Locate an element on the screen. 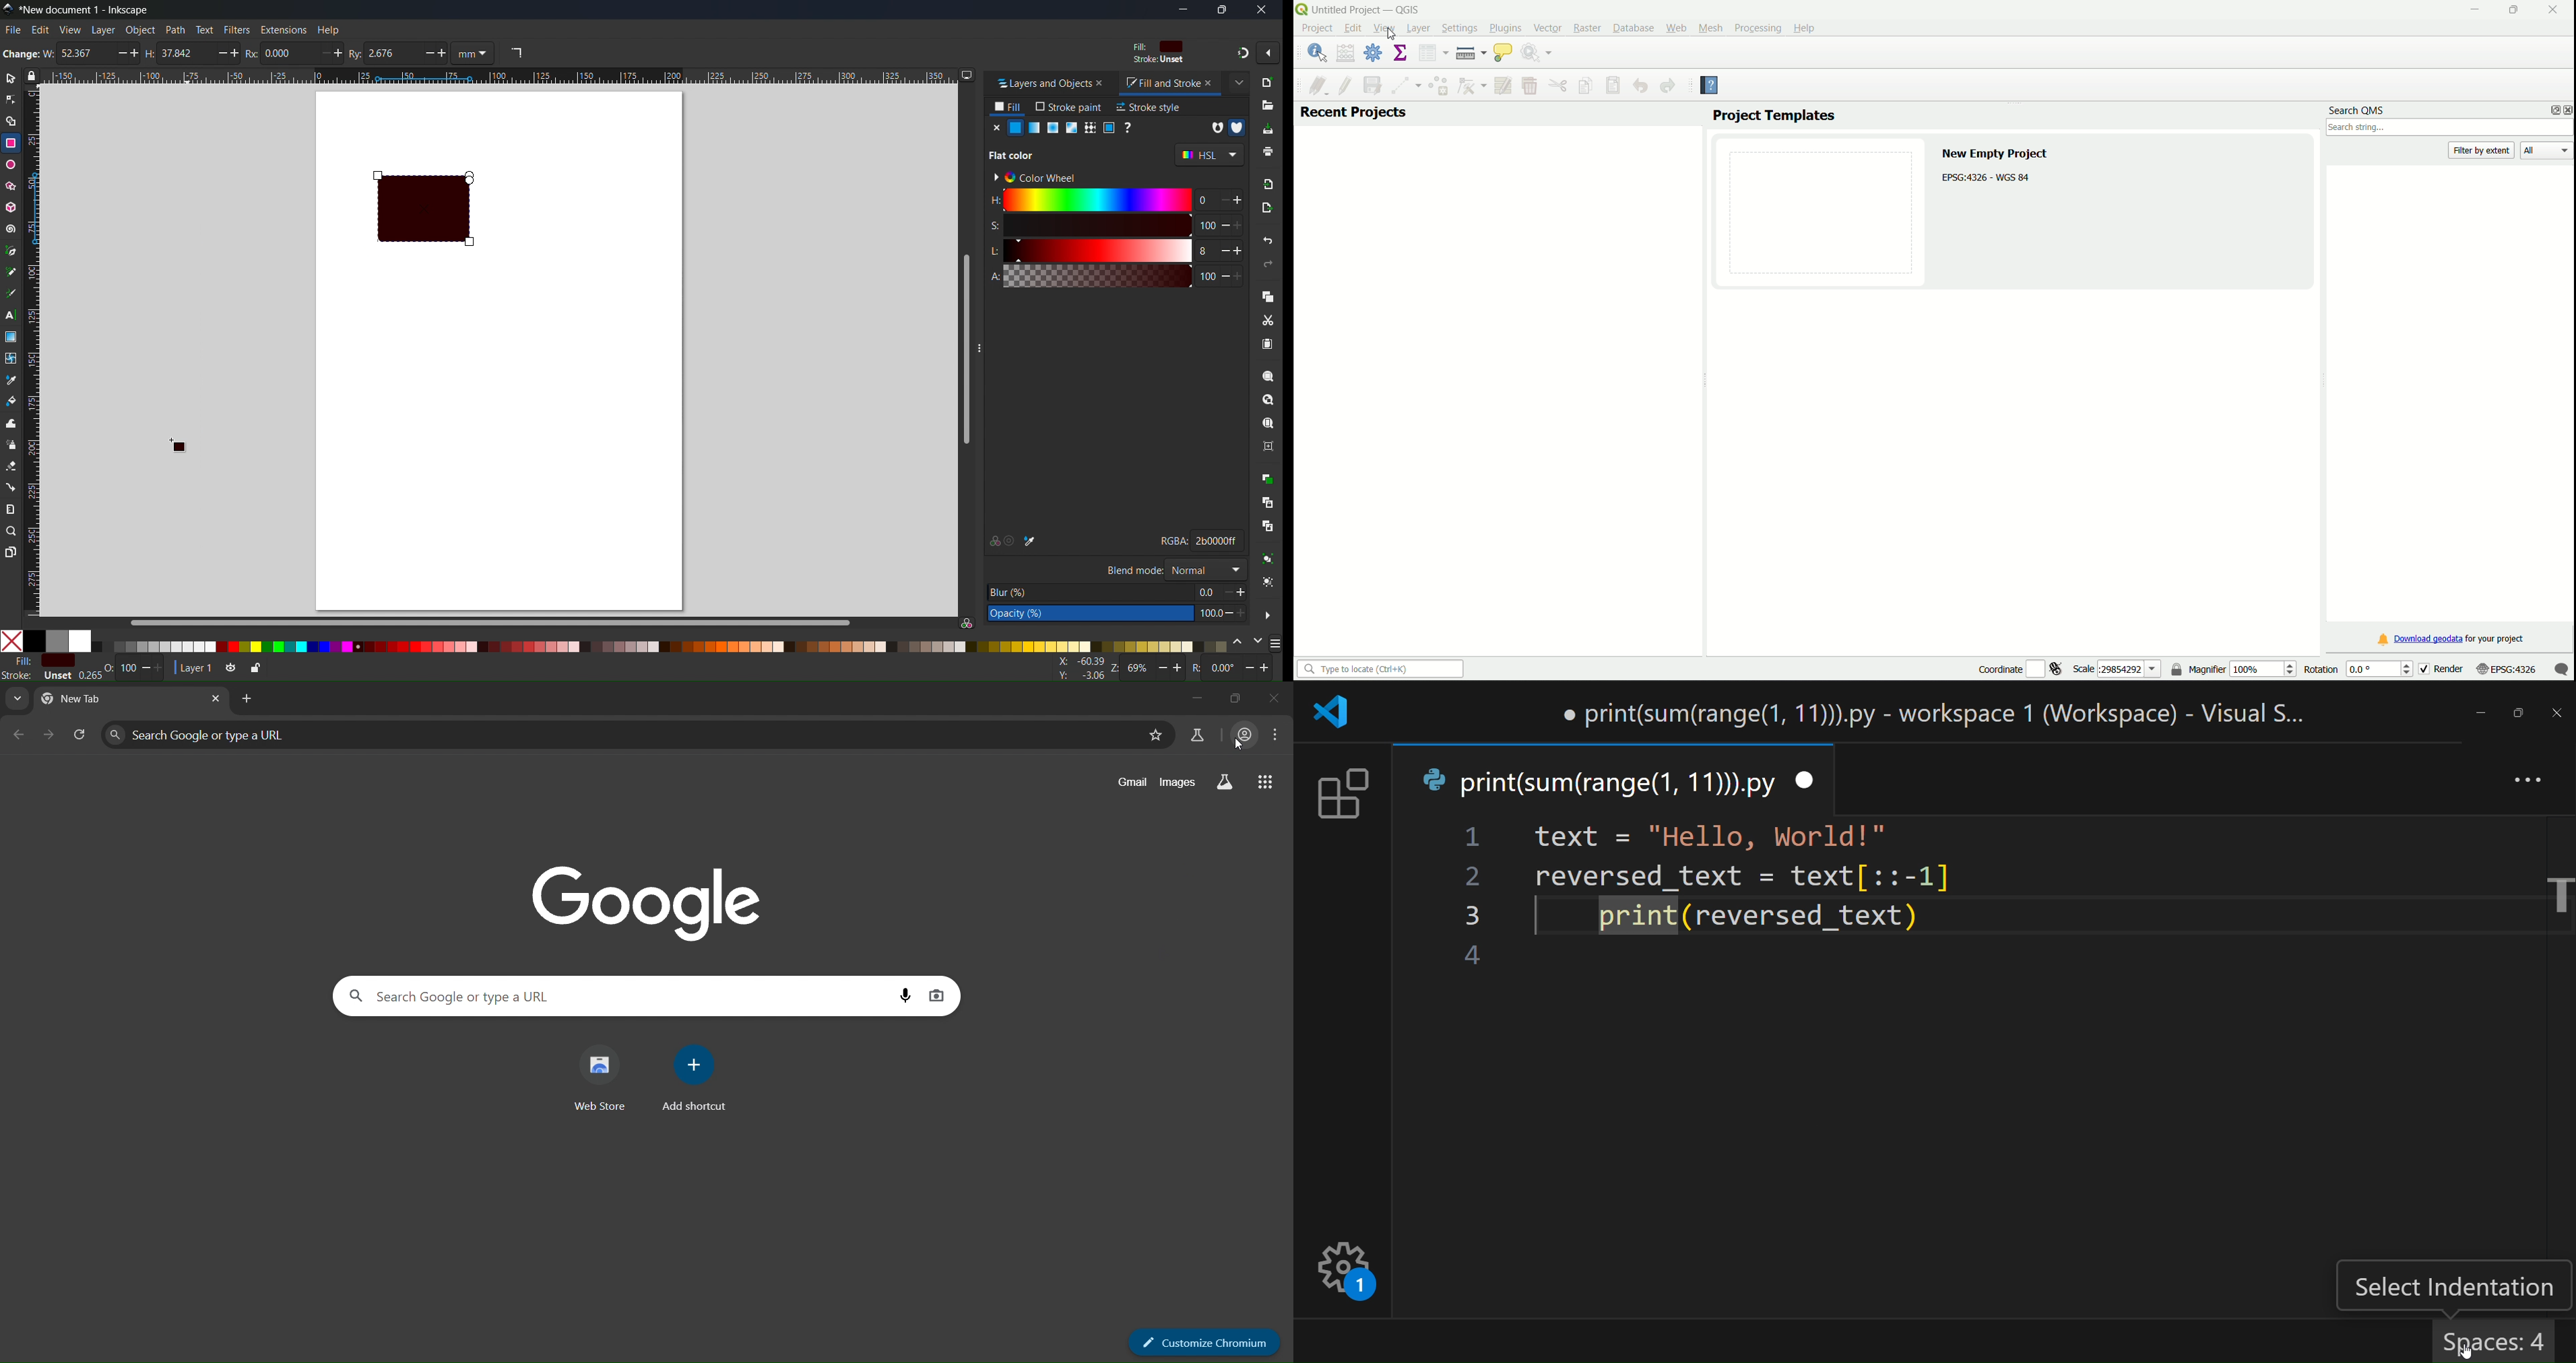 The image size is (2576, 1372). Display option is located at coordinates (967, 75).